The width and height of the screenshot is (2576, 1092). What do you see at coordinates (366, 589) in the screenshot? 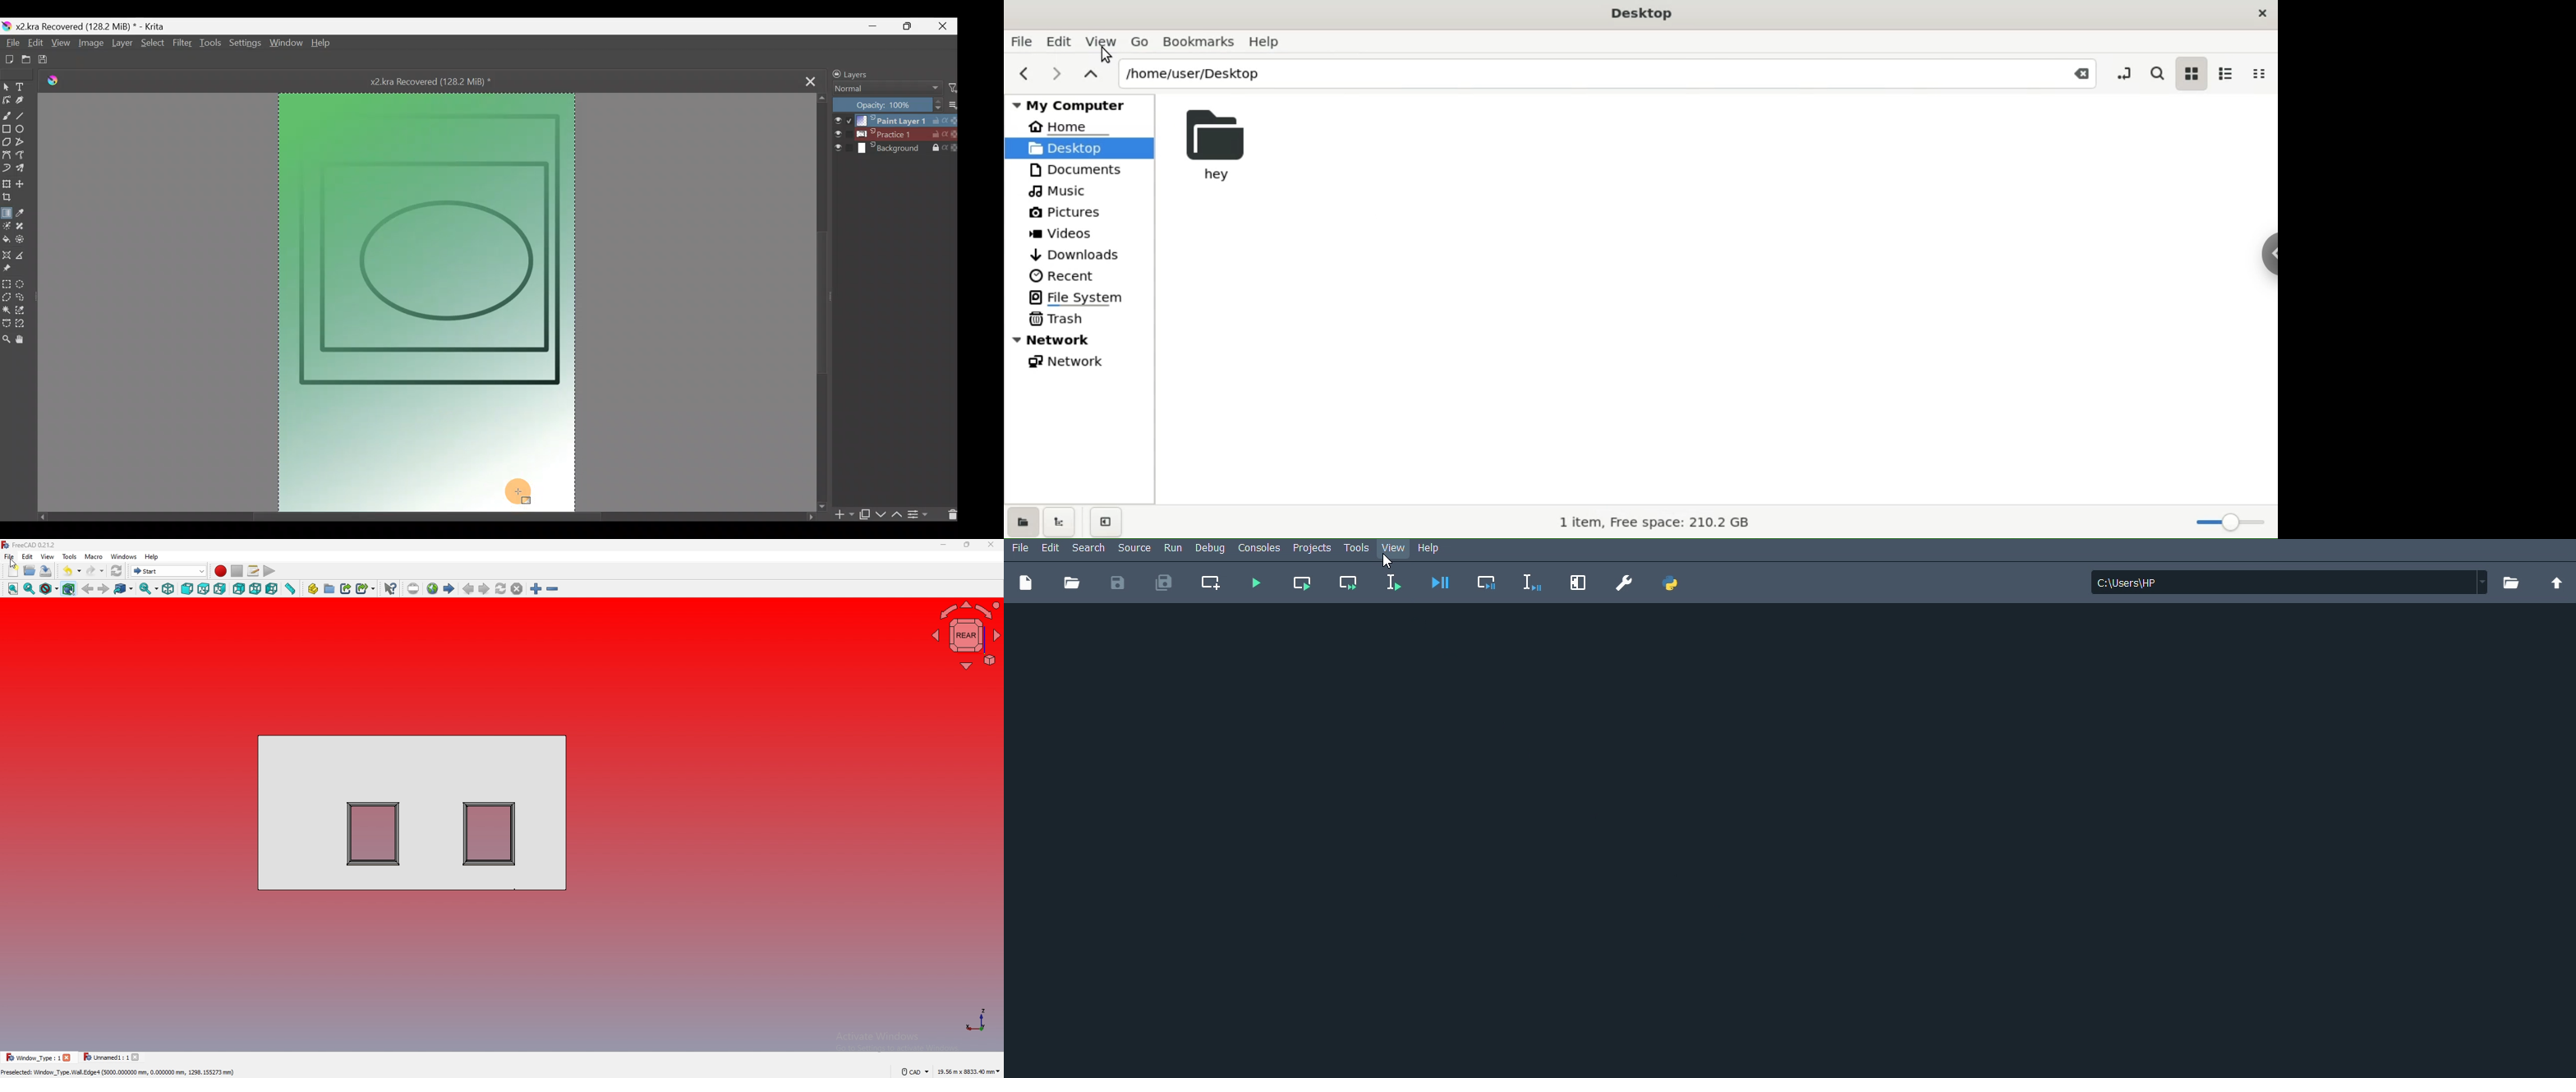
I see `create sub link` at bounding box center [366, 589].